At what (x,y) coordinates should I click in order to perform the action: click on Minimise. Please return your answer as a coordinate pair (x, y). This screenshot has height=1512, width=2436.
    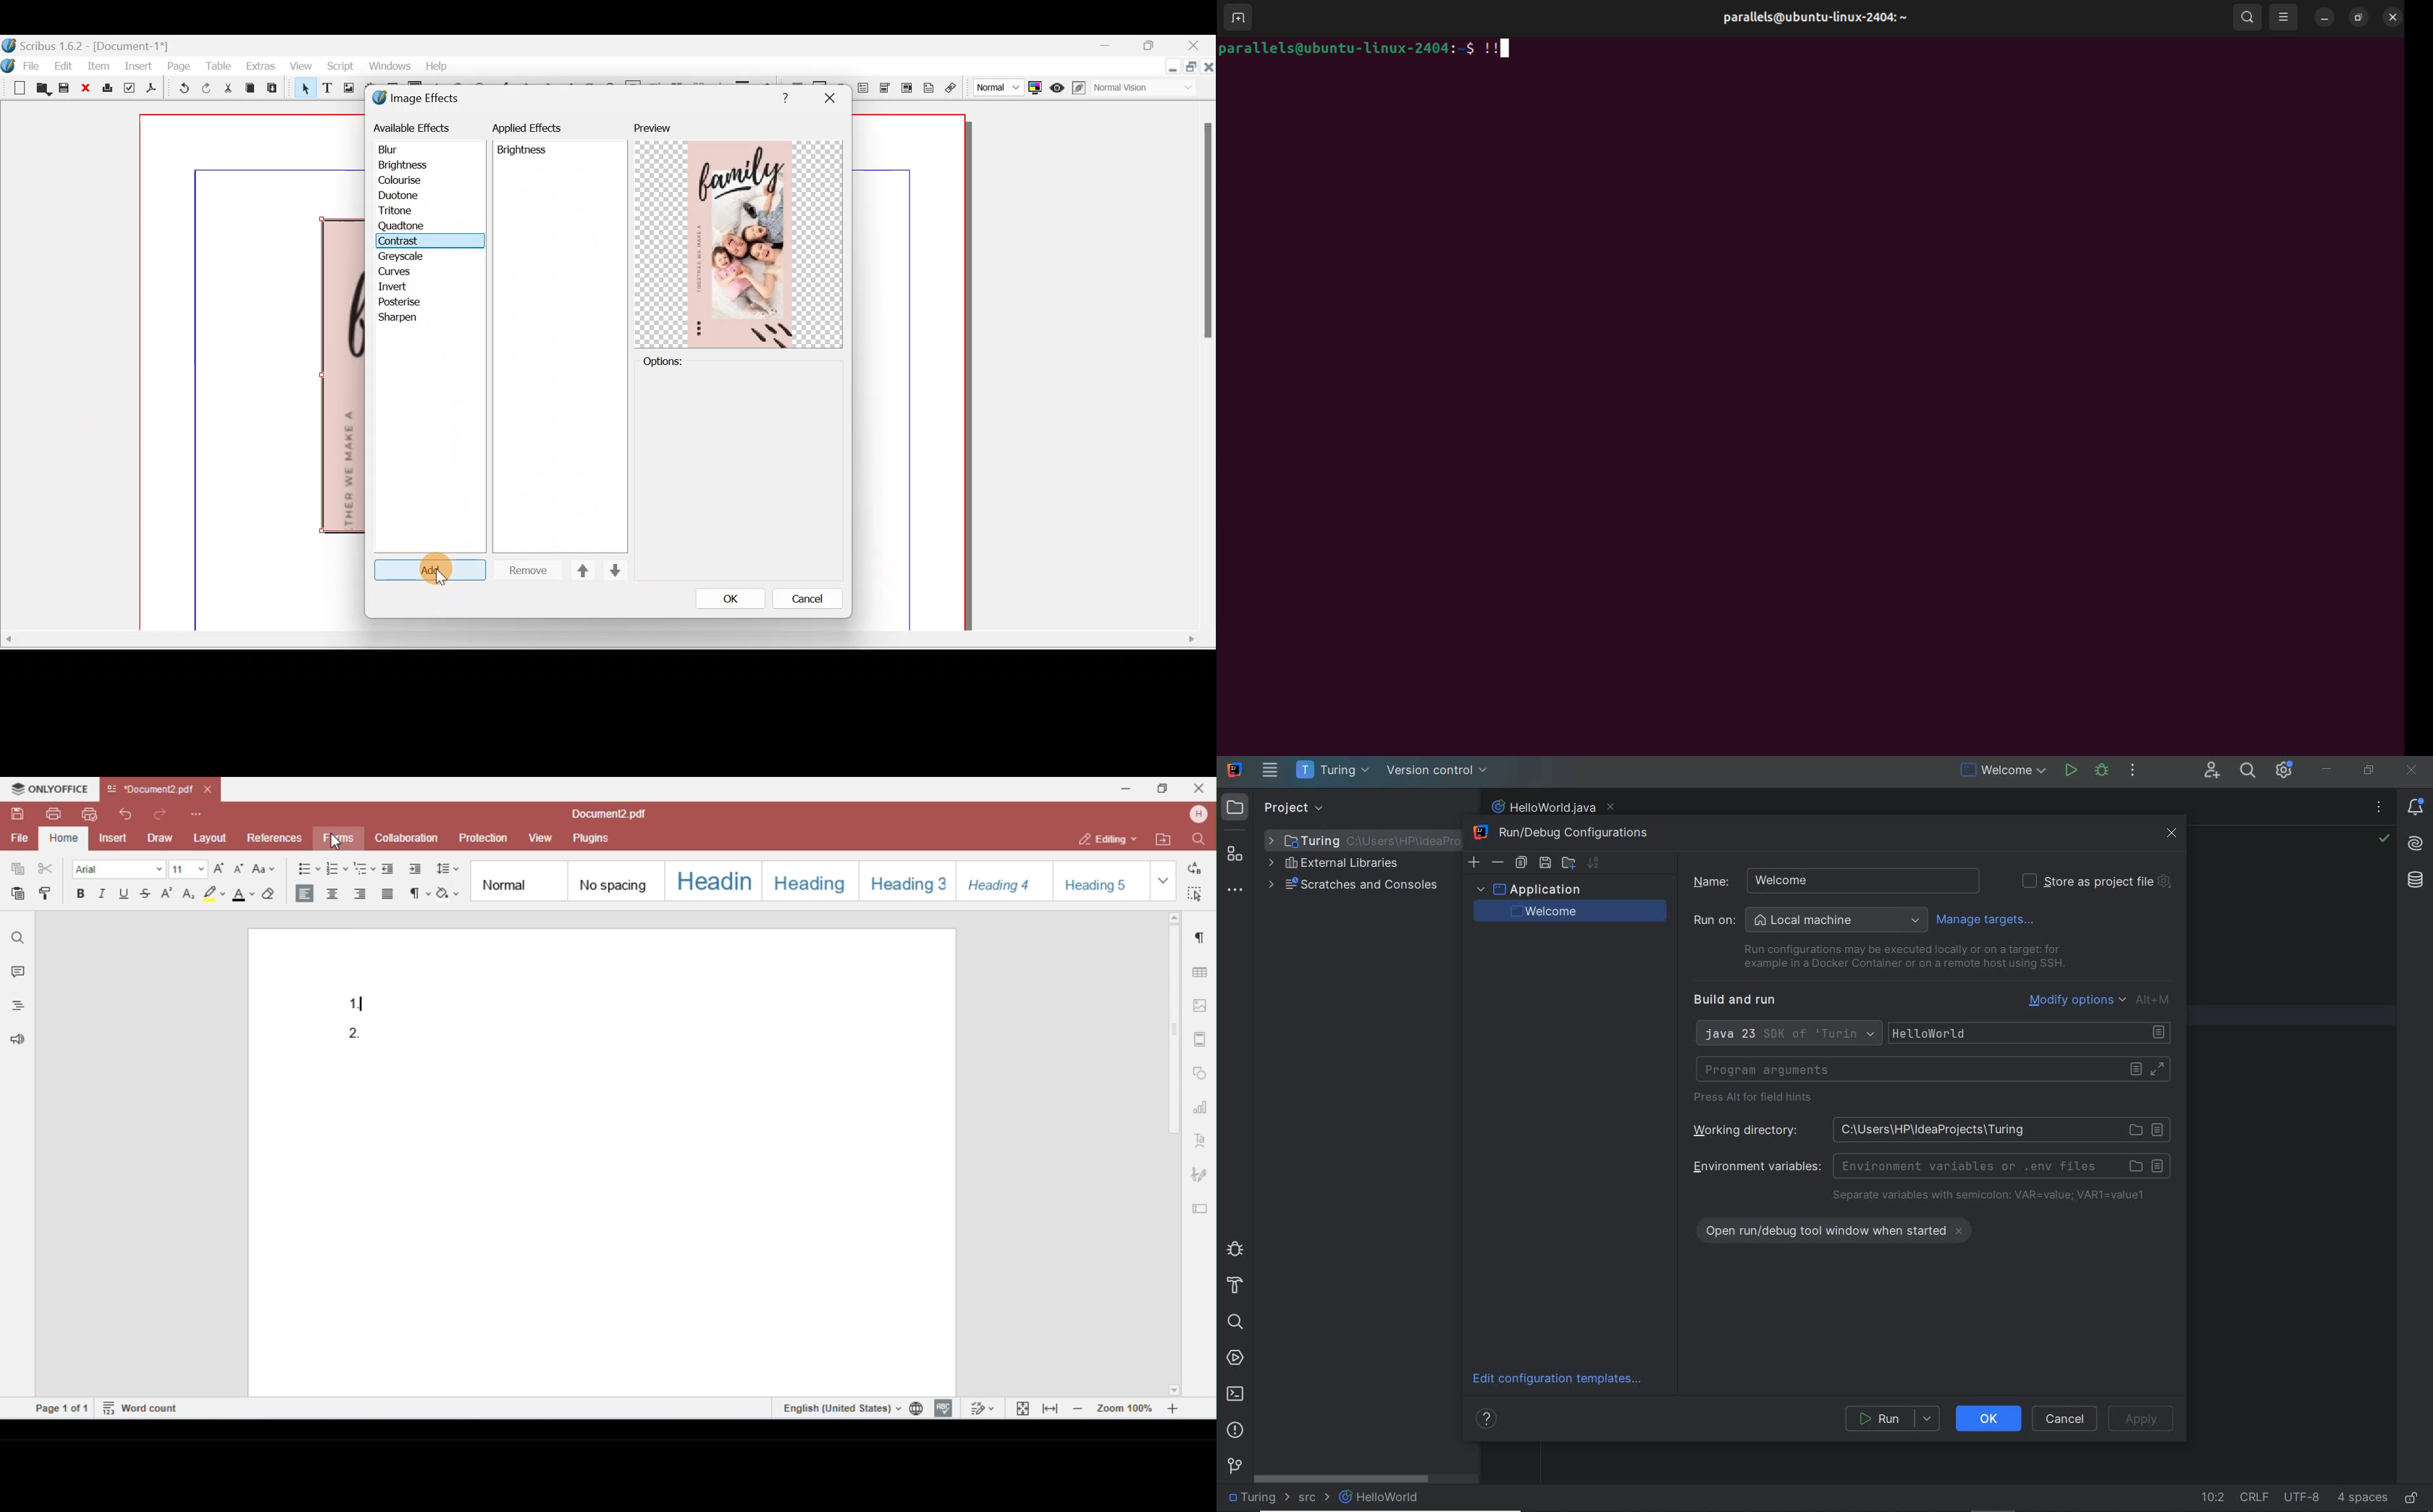
    Looking at the image, I should click on (1109, 46).